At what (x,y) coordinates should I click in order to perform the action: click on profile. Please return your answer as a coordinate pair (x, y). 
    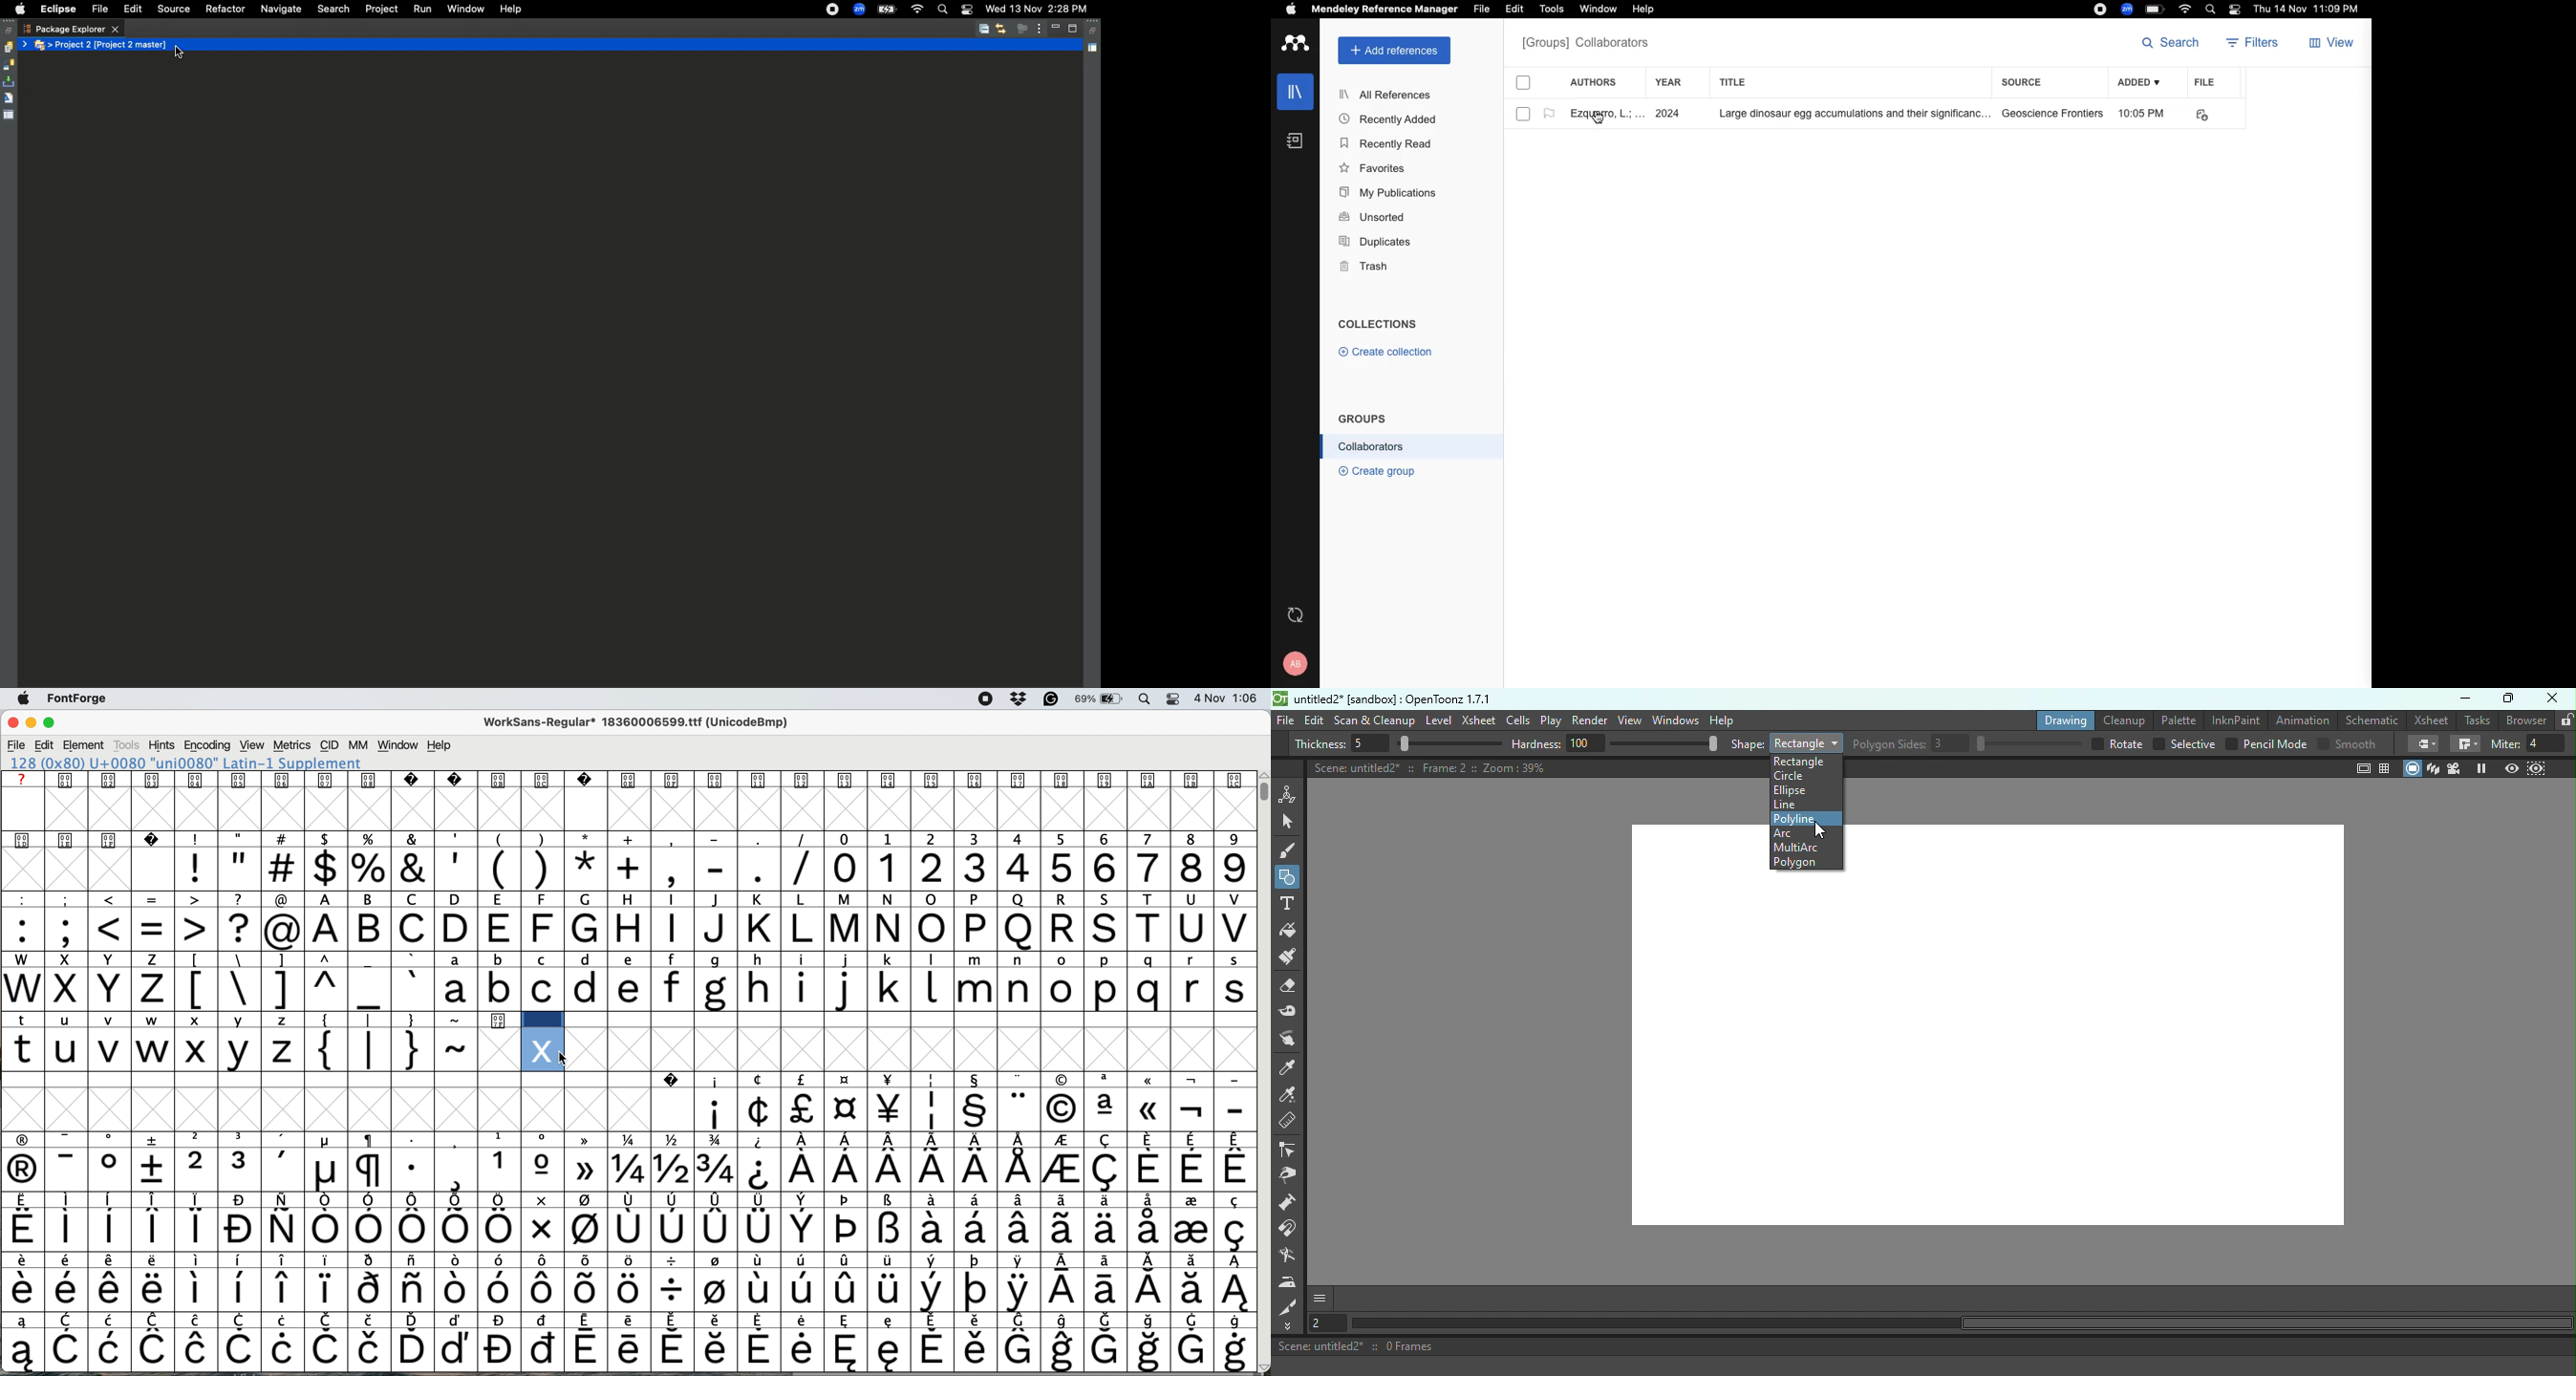
    Looking at the image, I should click on (1298, 664).